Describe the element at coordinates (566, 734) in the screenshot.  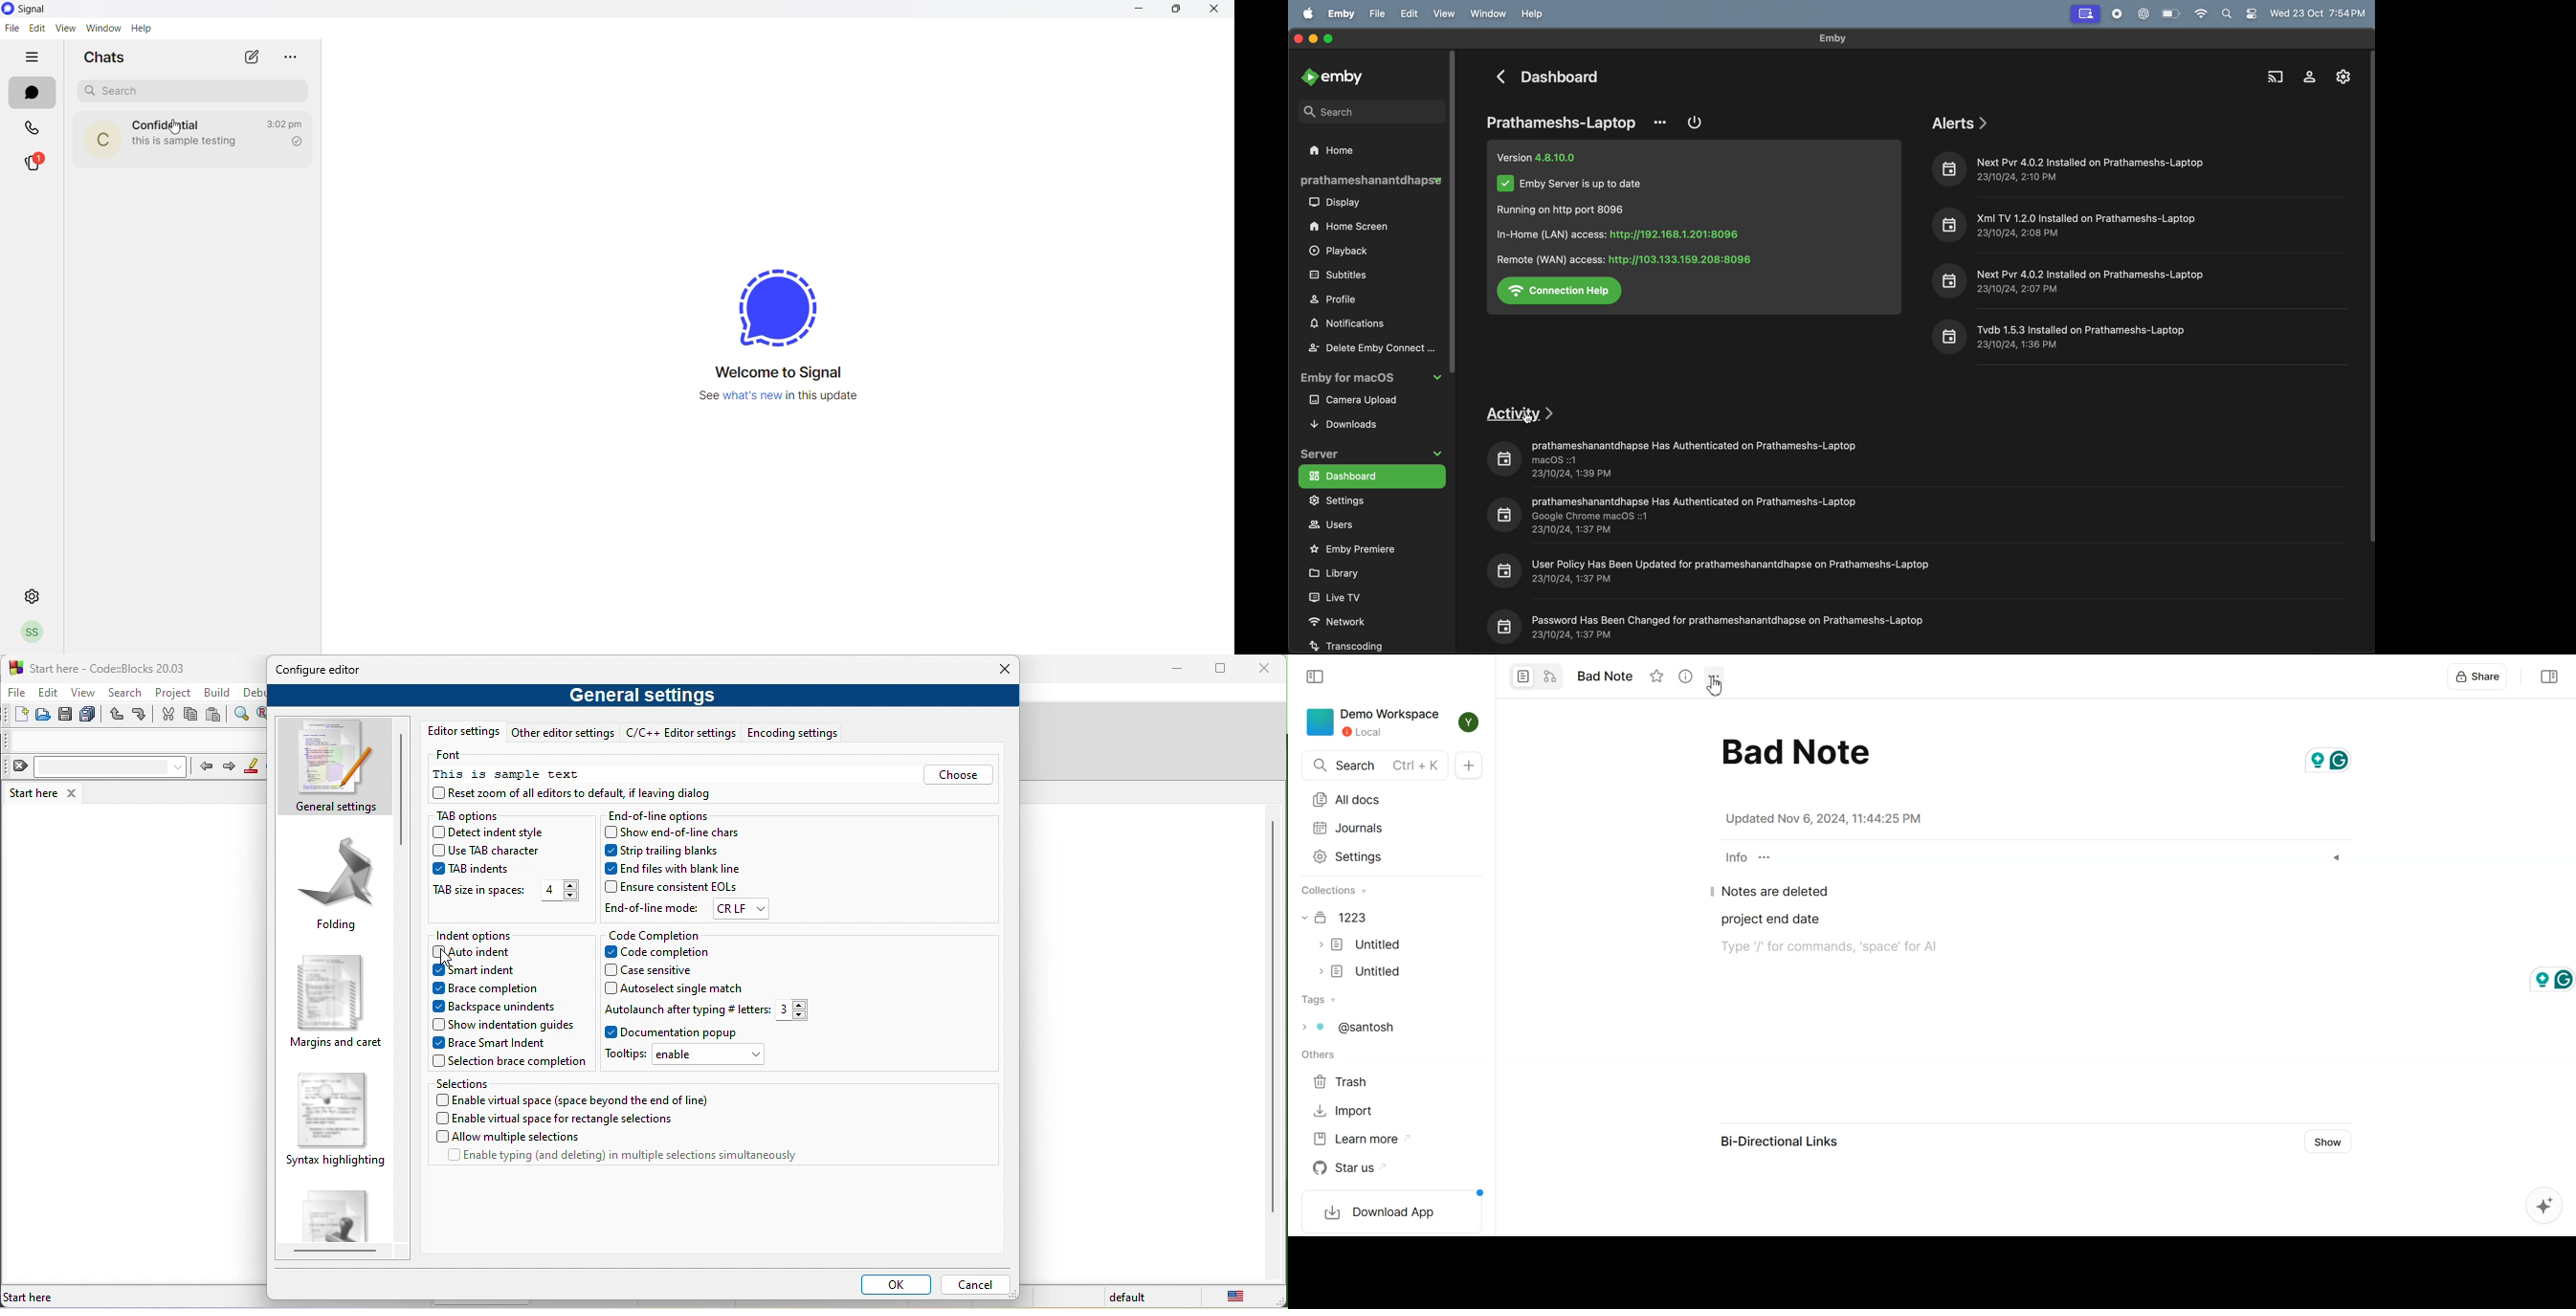
I see `other editor settings` at that location.